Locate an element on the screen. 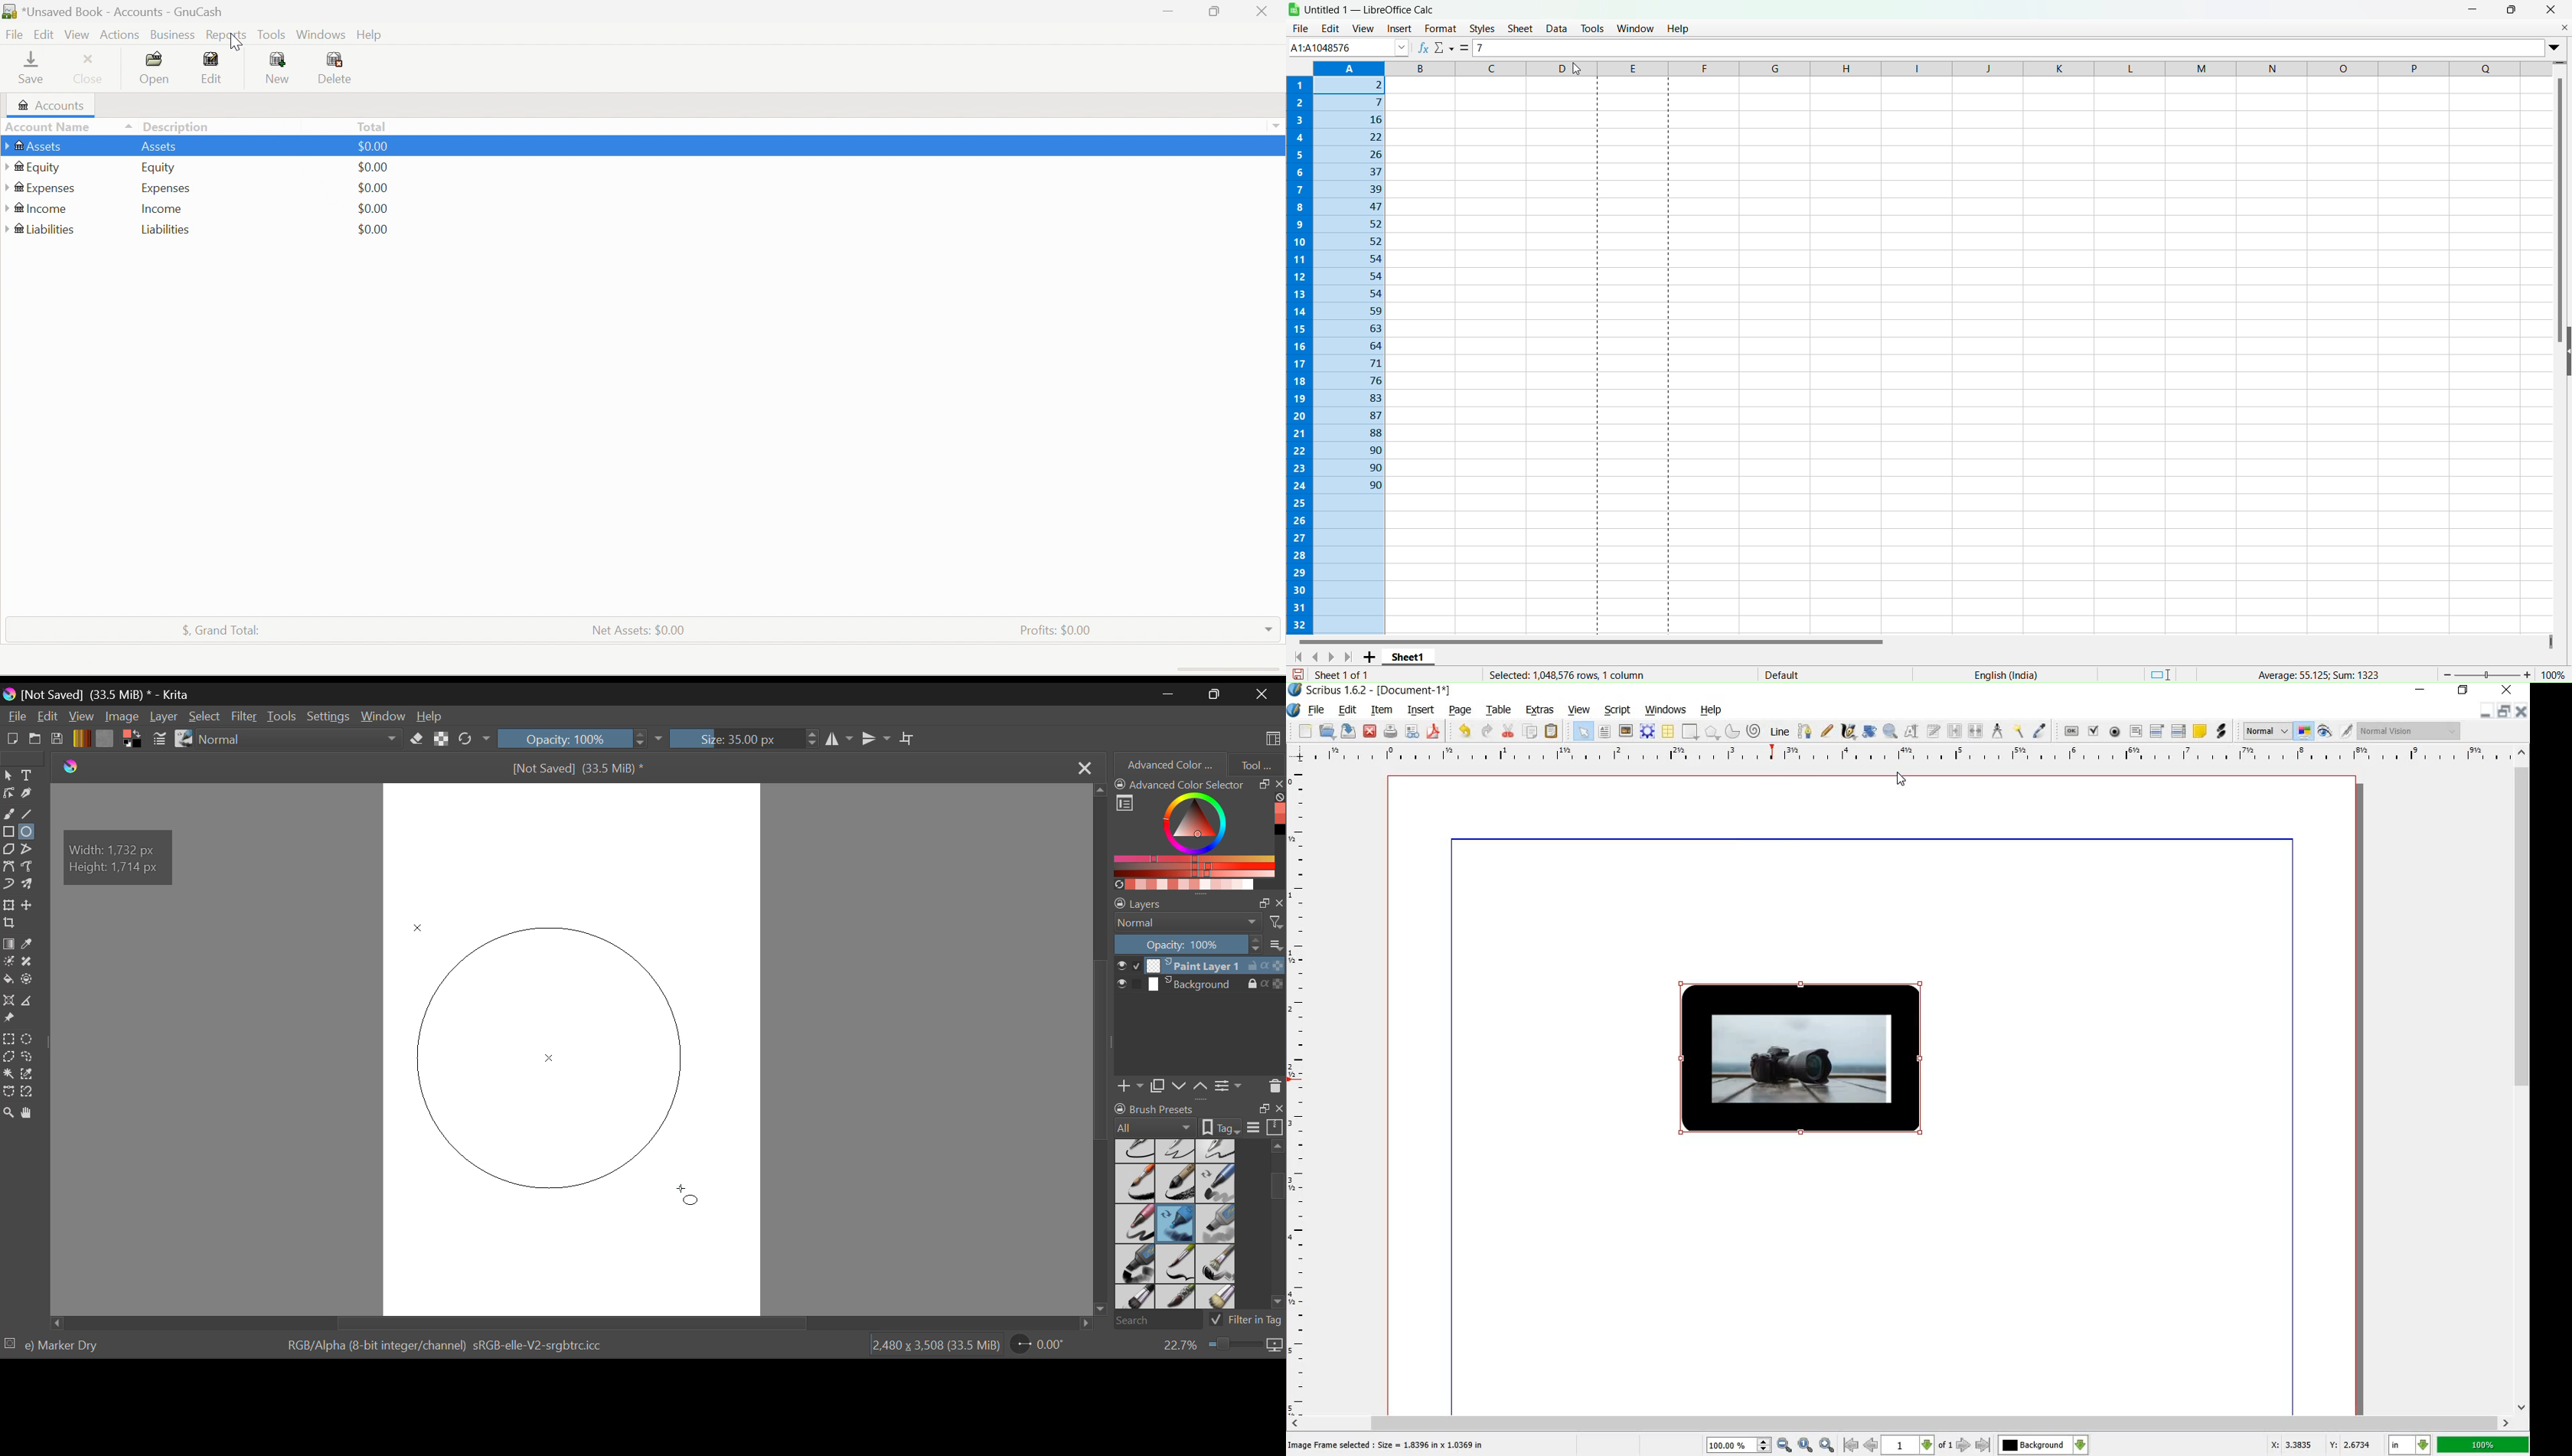 This screenshot has width=2576, height=1456. Scribus 1.6.2 is located at coordinates (1327, 690).